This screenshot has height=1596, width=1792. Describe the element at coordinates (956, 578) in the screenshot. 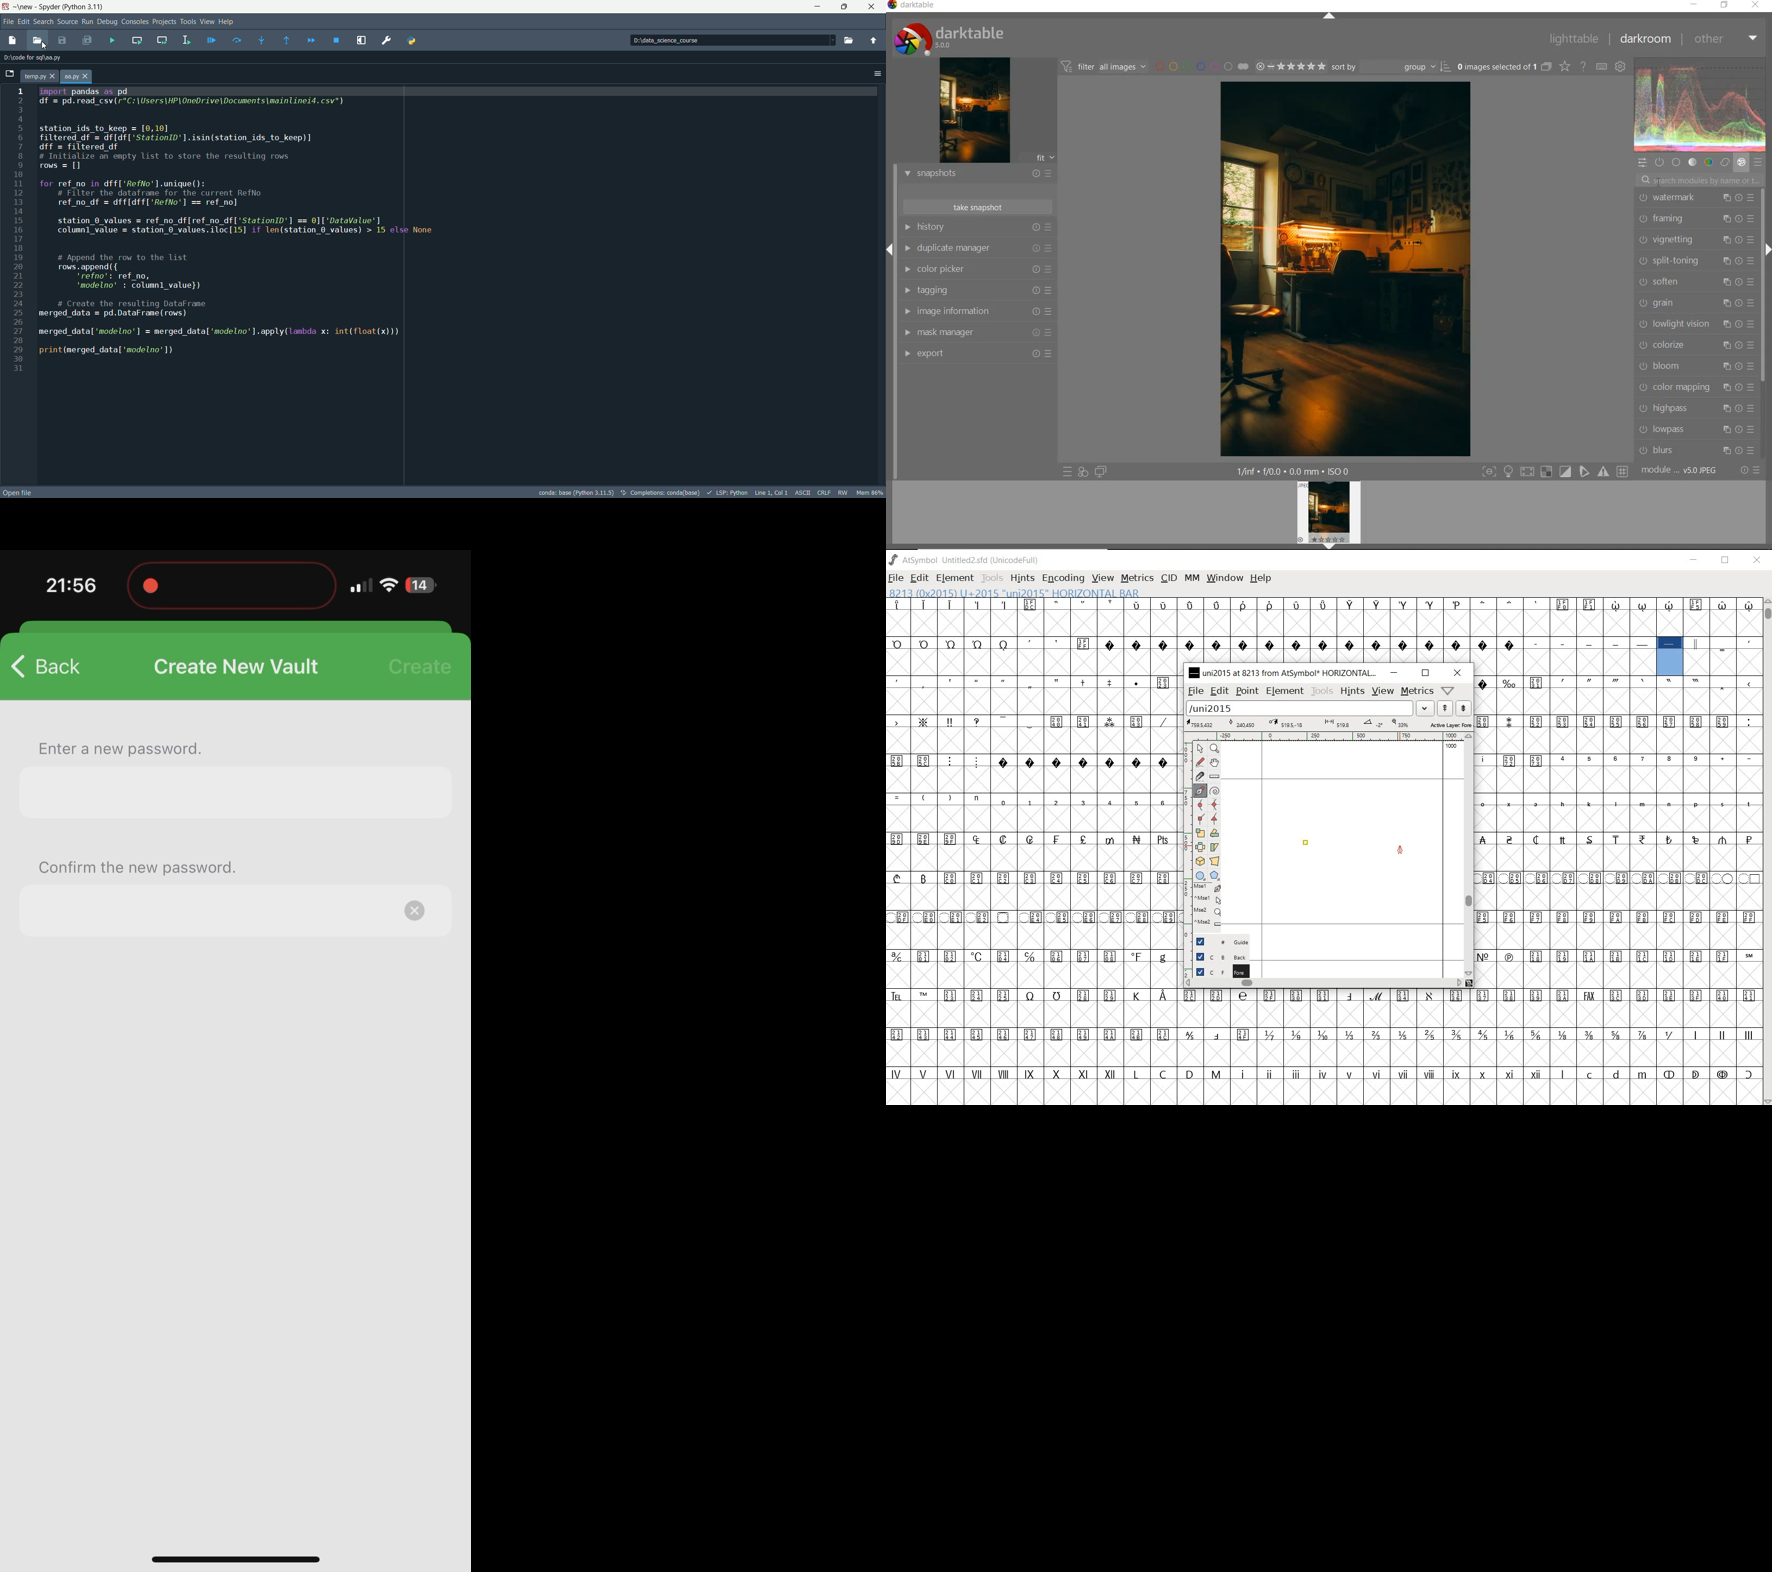

I see `ELEMENT` at that location.